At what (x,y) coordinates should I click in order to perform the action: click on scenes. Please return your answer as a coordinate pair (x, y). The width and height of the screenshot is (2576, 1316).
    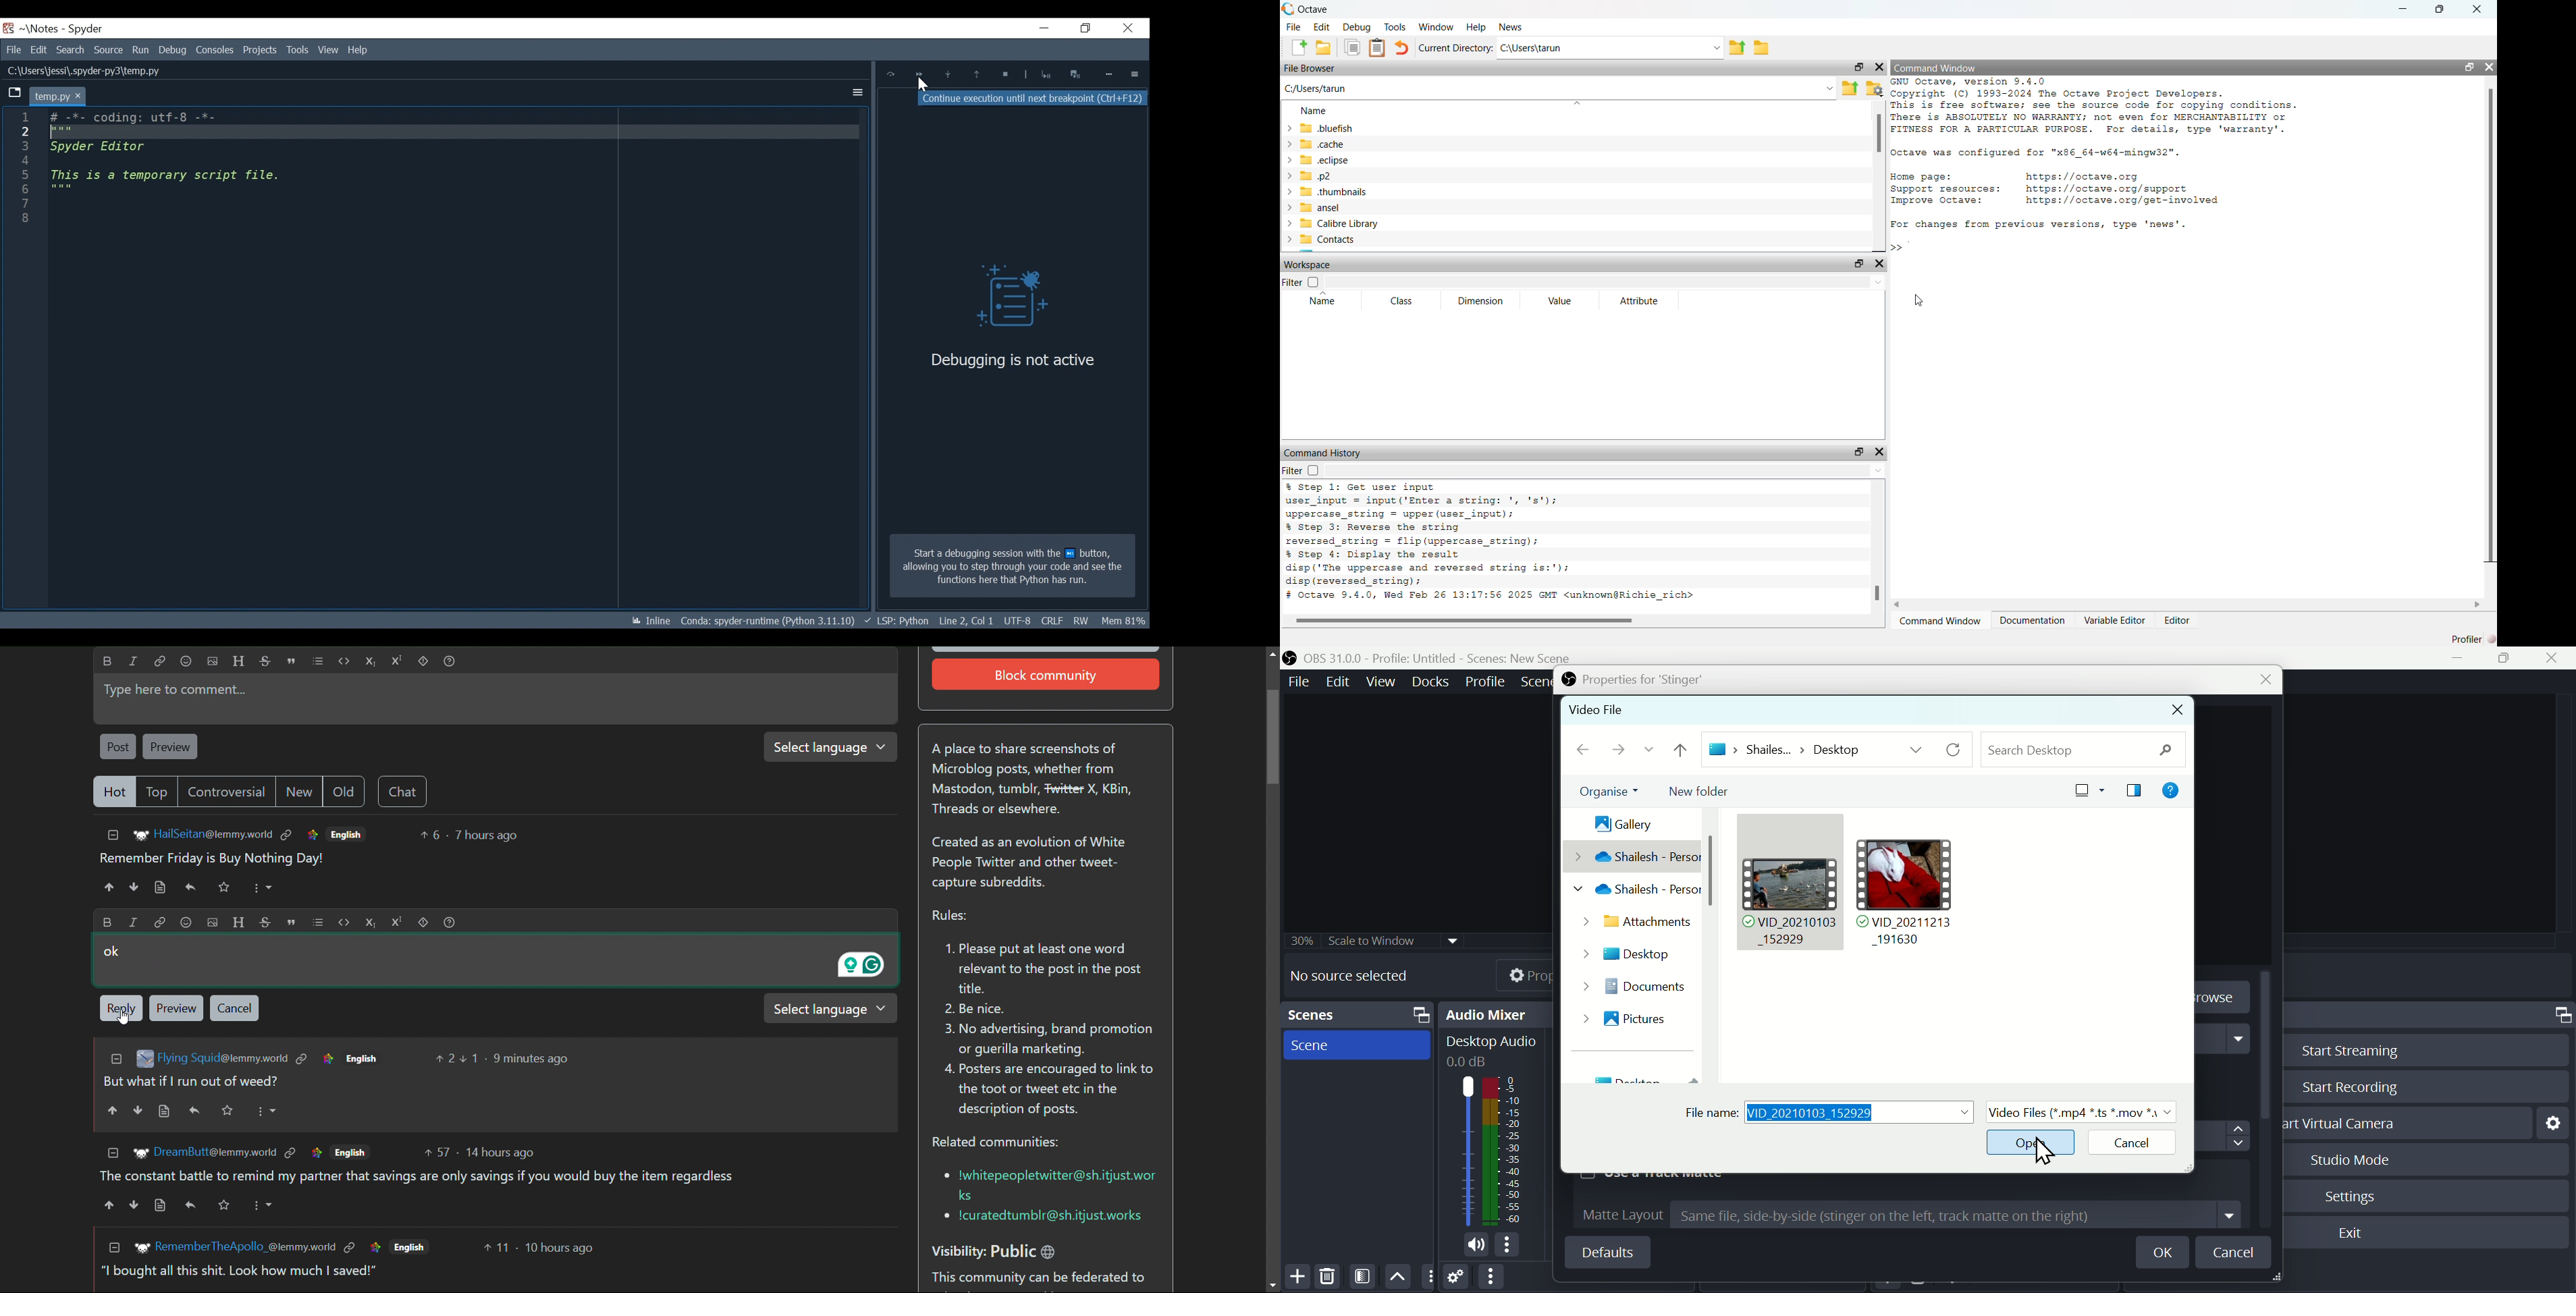
    Looking at the image, I should click on (1357, 1045).